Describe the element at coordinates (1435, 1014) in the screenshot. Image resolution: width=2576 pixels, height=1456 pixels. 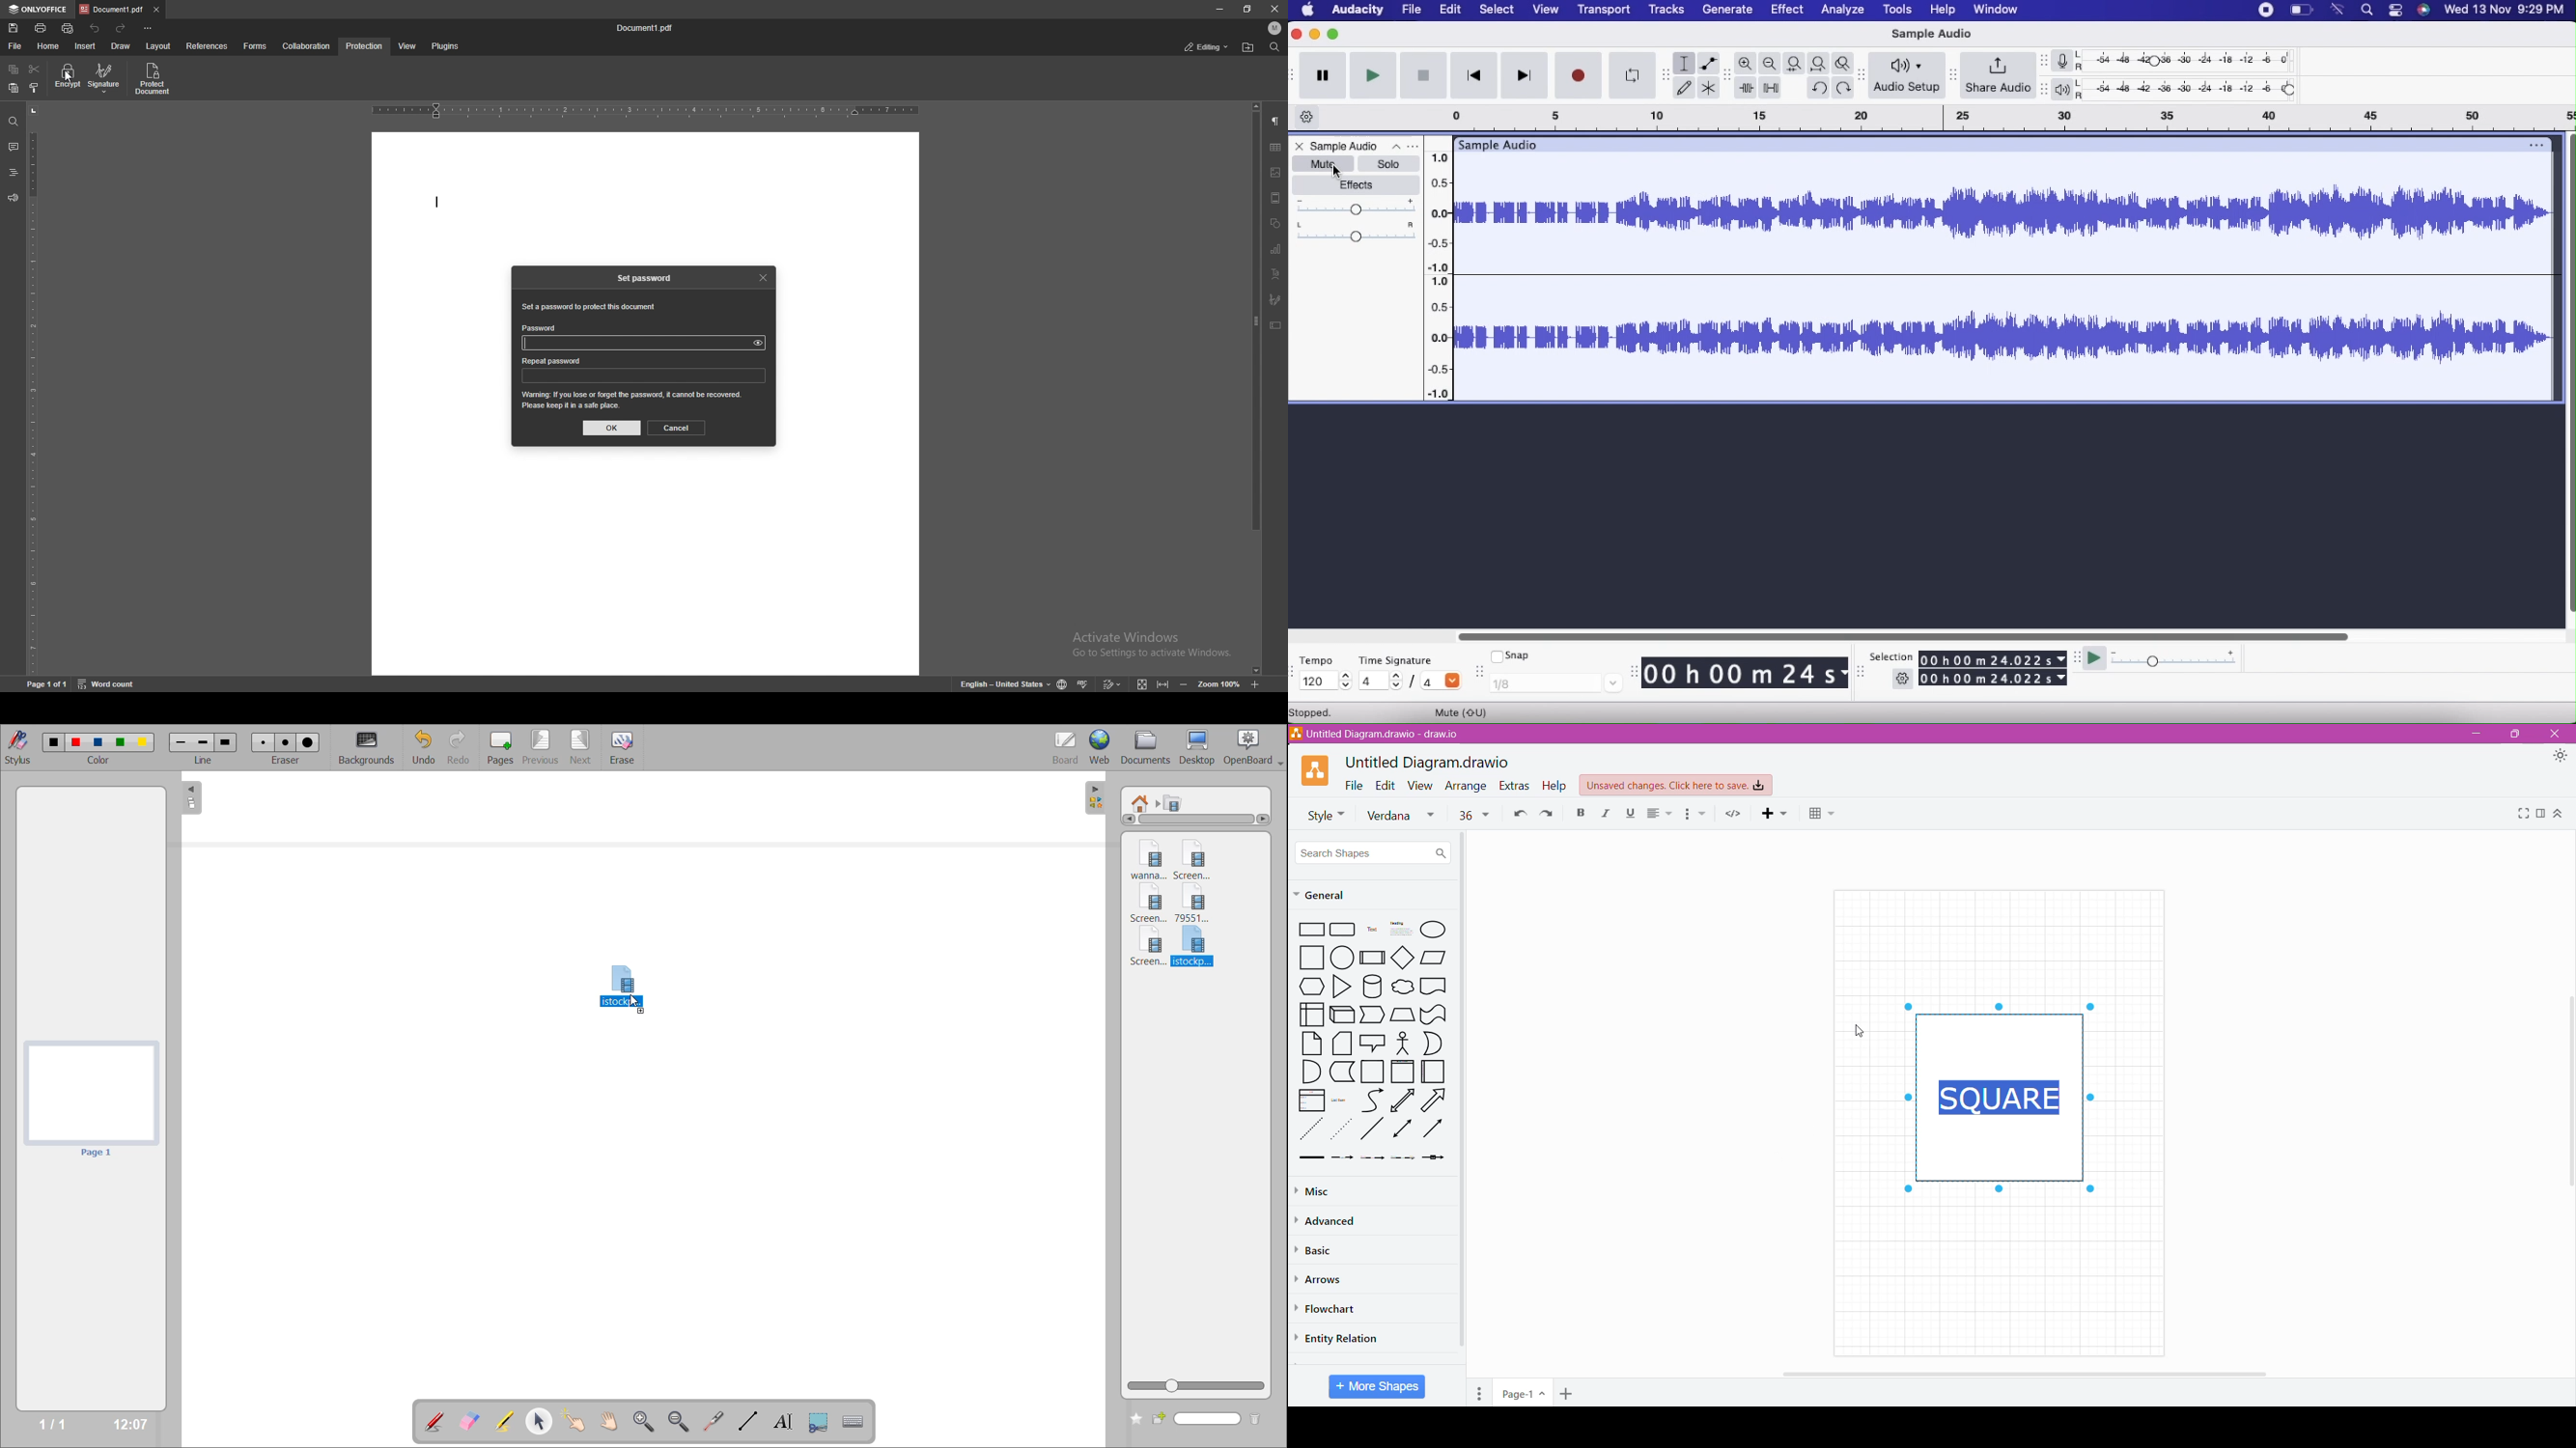
I see `wavy retangle` at that location.